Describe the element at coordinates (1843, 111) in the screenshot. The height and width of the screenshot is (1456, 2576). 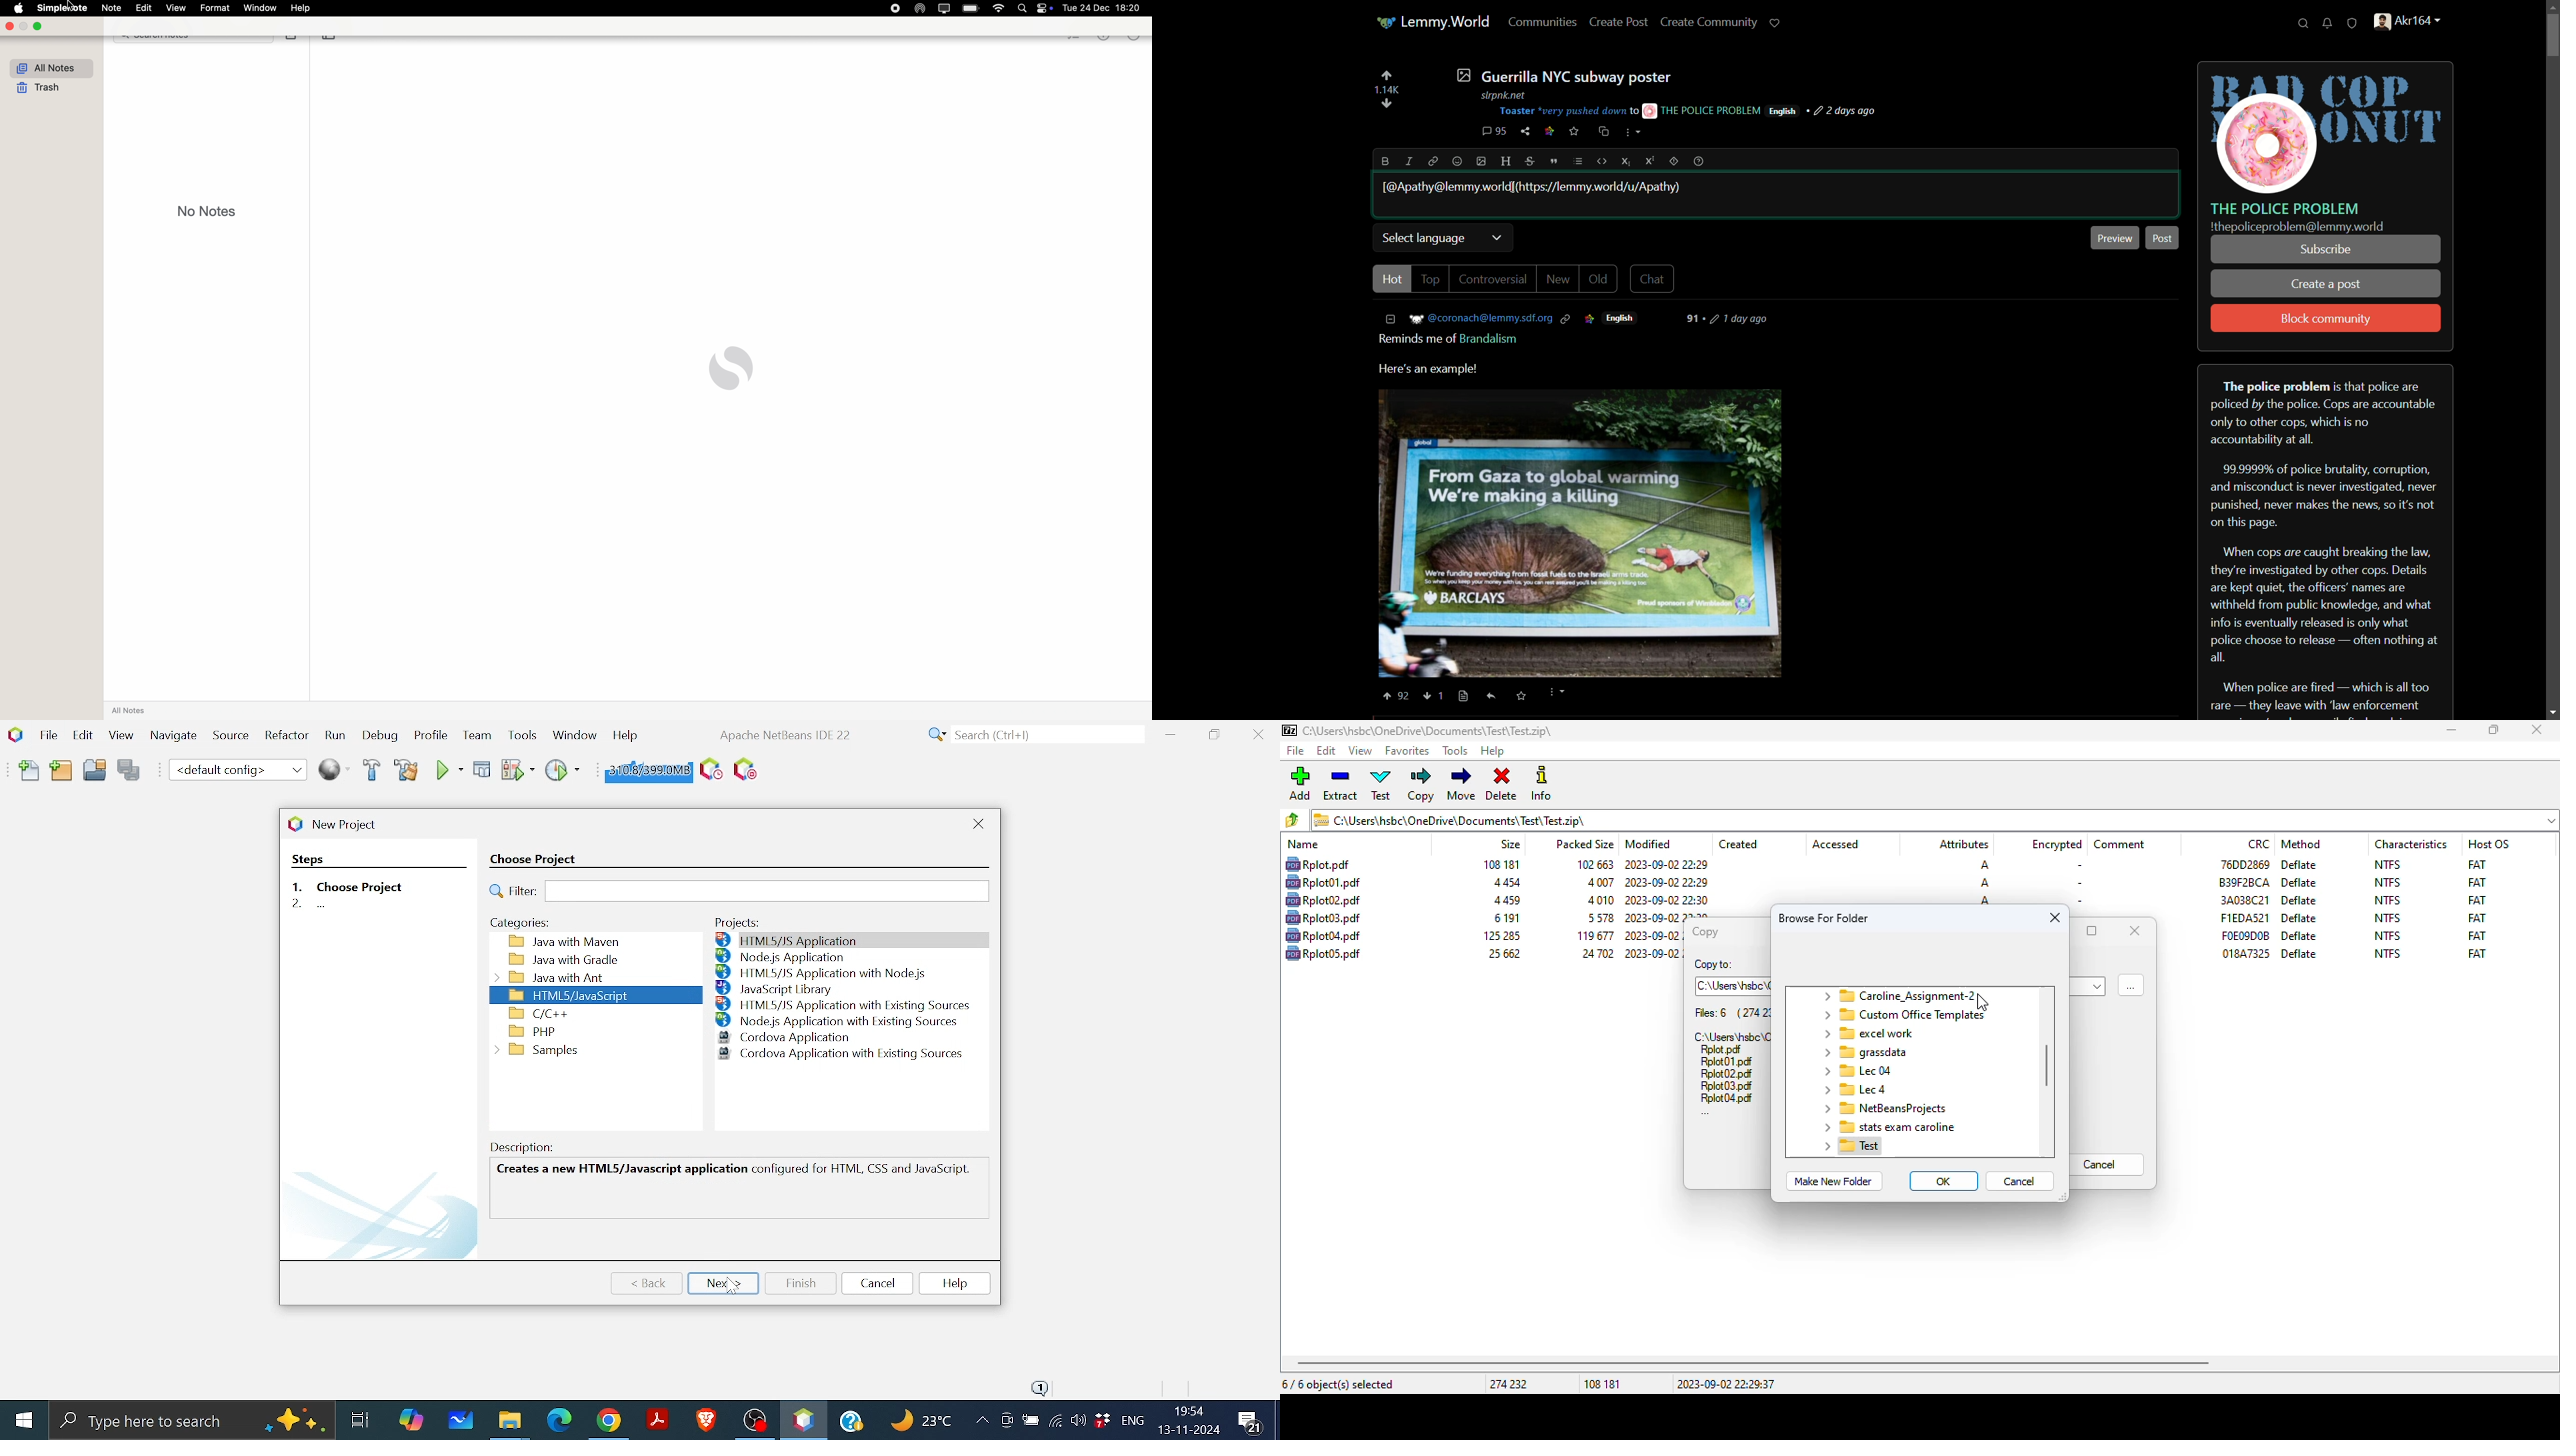
I see `post-time` at that location.